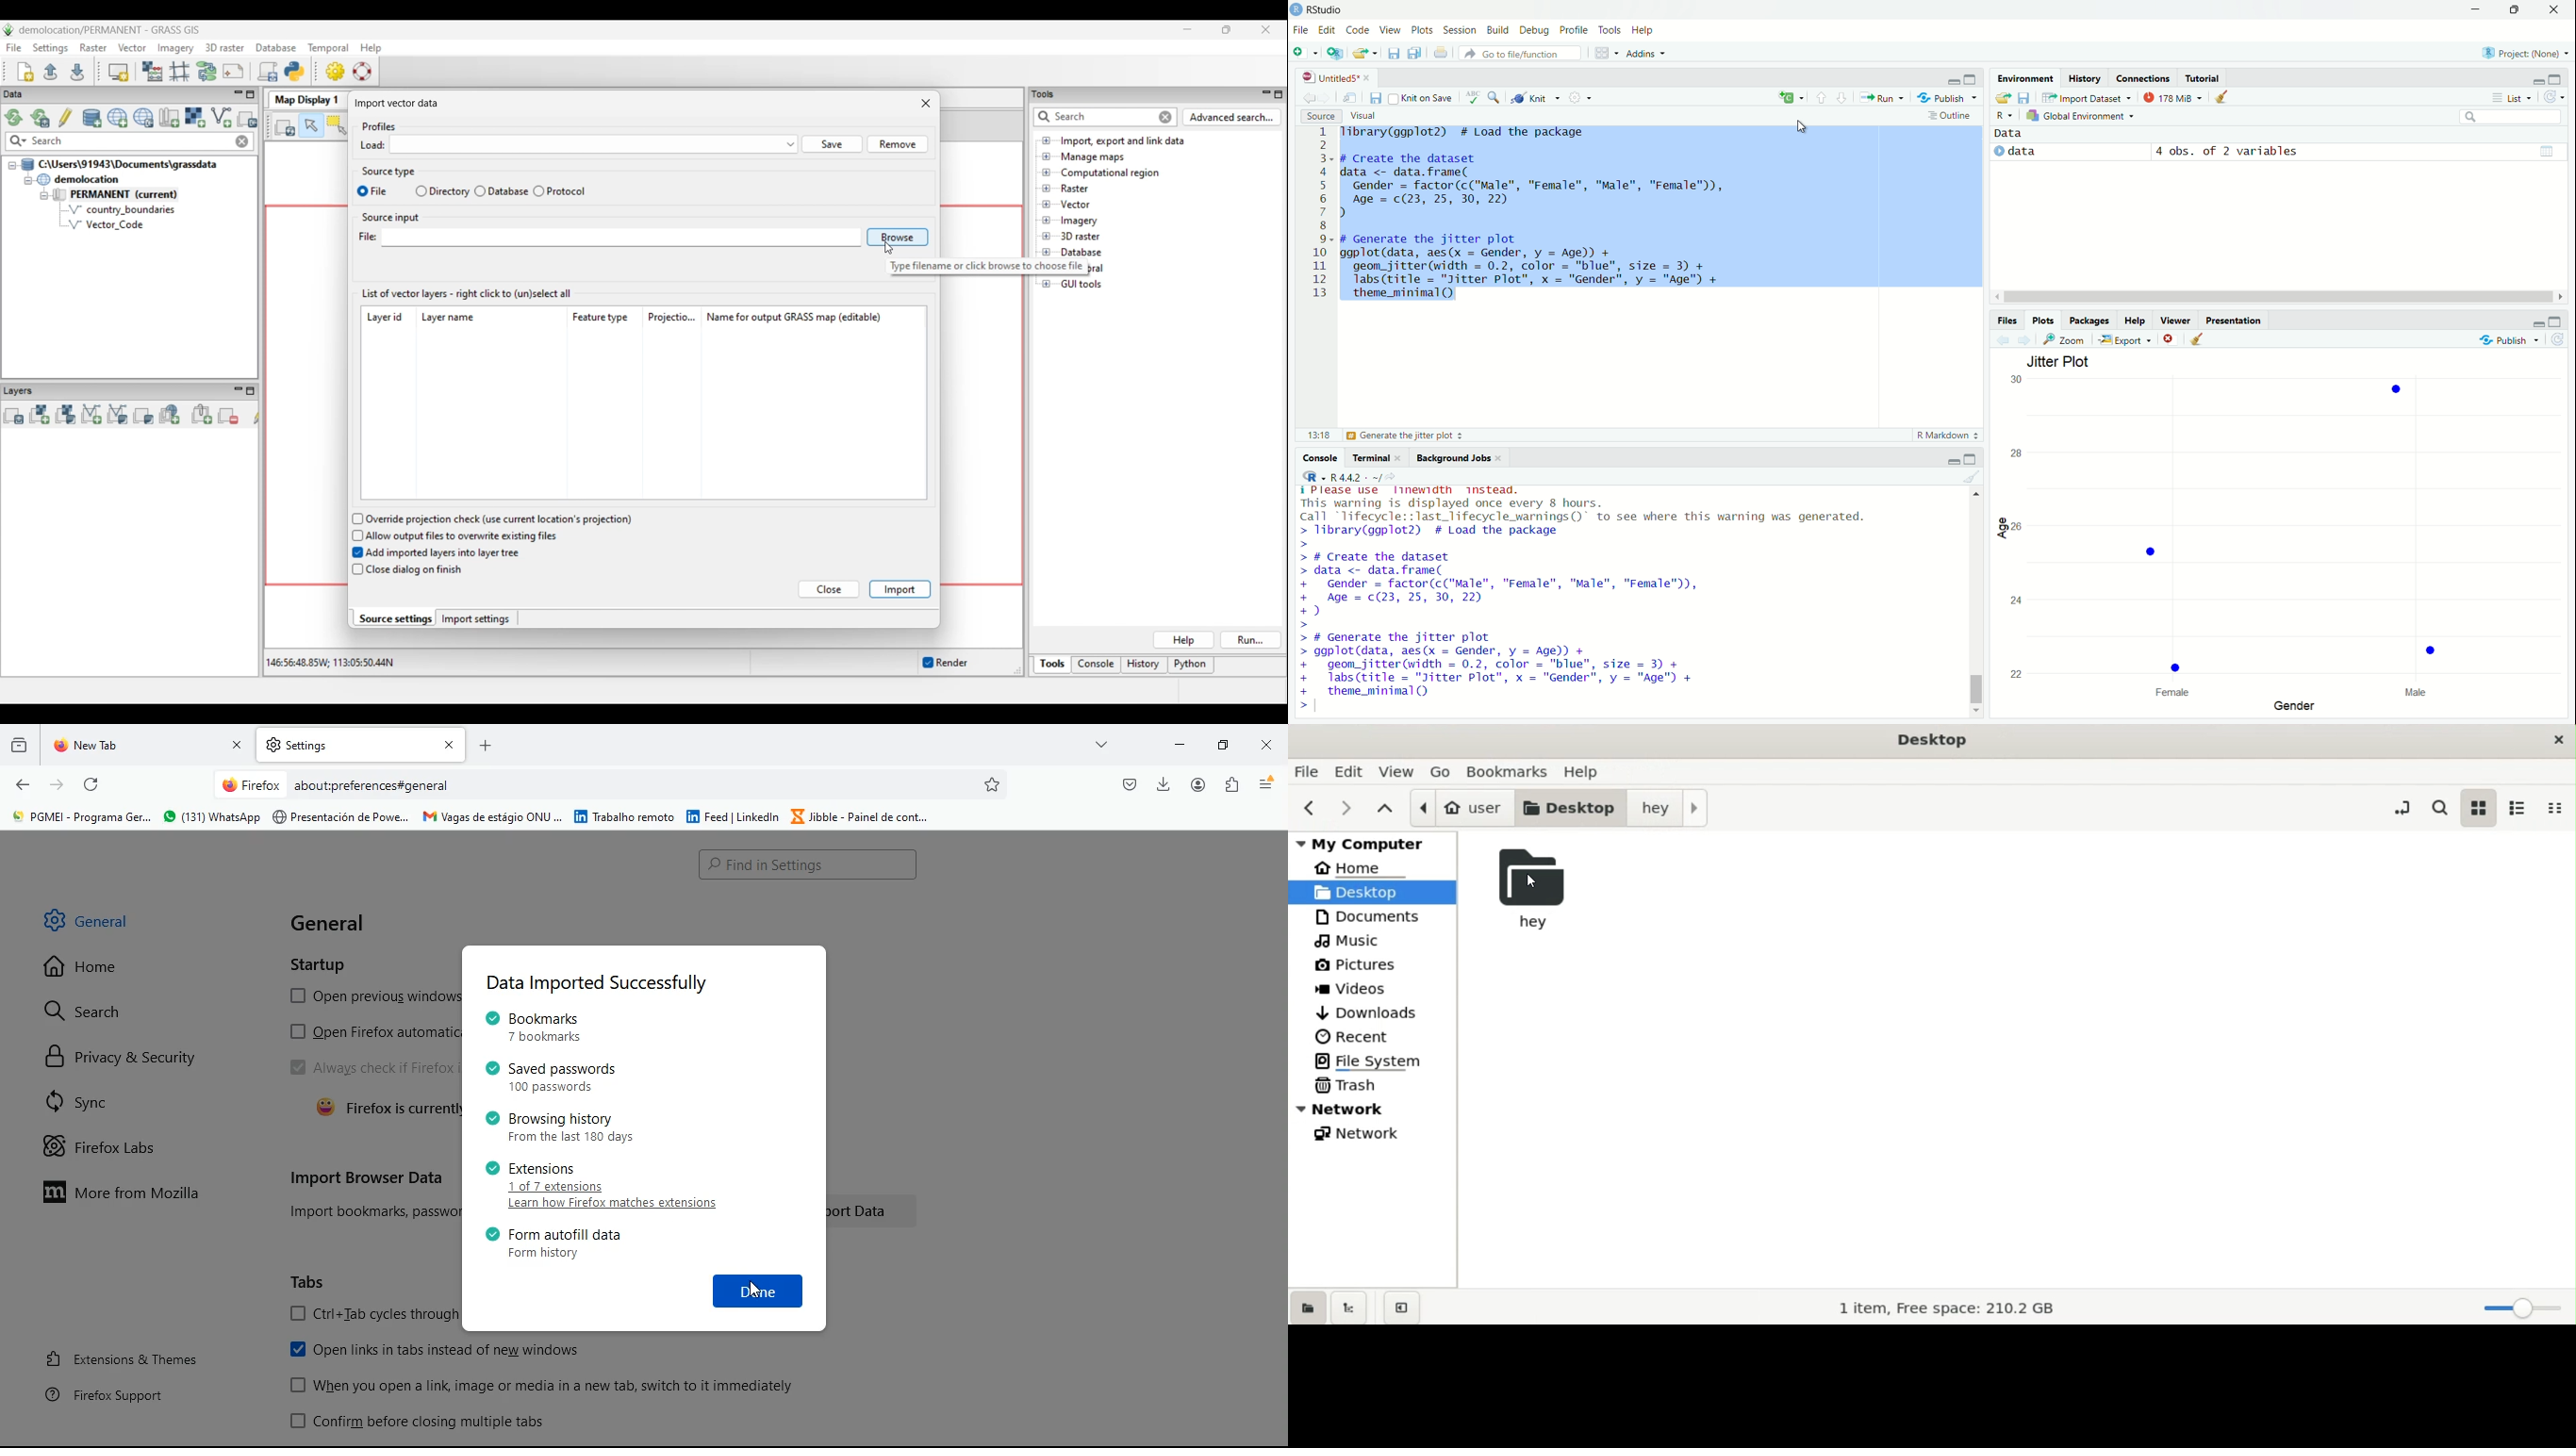 Image resolution: width=2576 pixels, height=1456 pixels. What do you see at coordinates (2026, 98) in the screenshot?
I see `save workspace as` at bounding box center [2026, 98].